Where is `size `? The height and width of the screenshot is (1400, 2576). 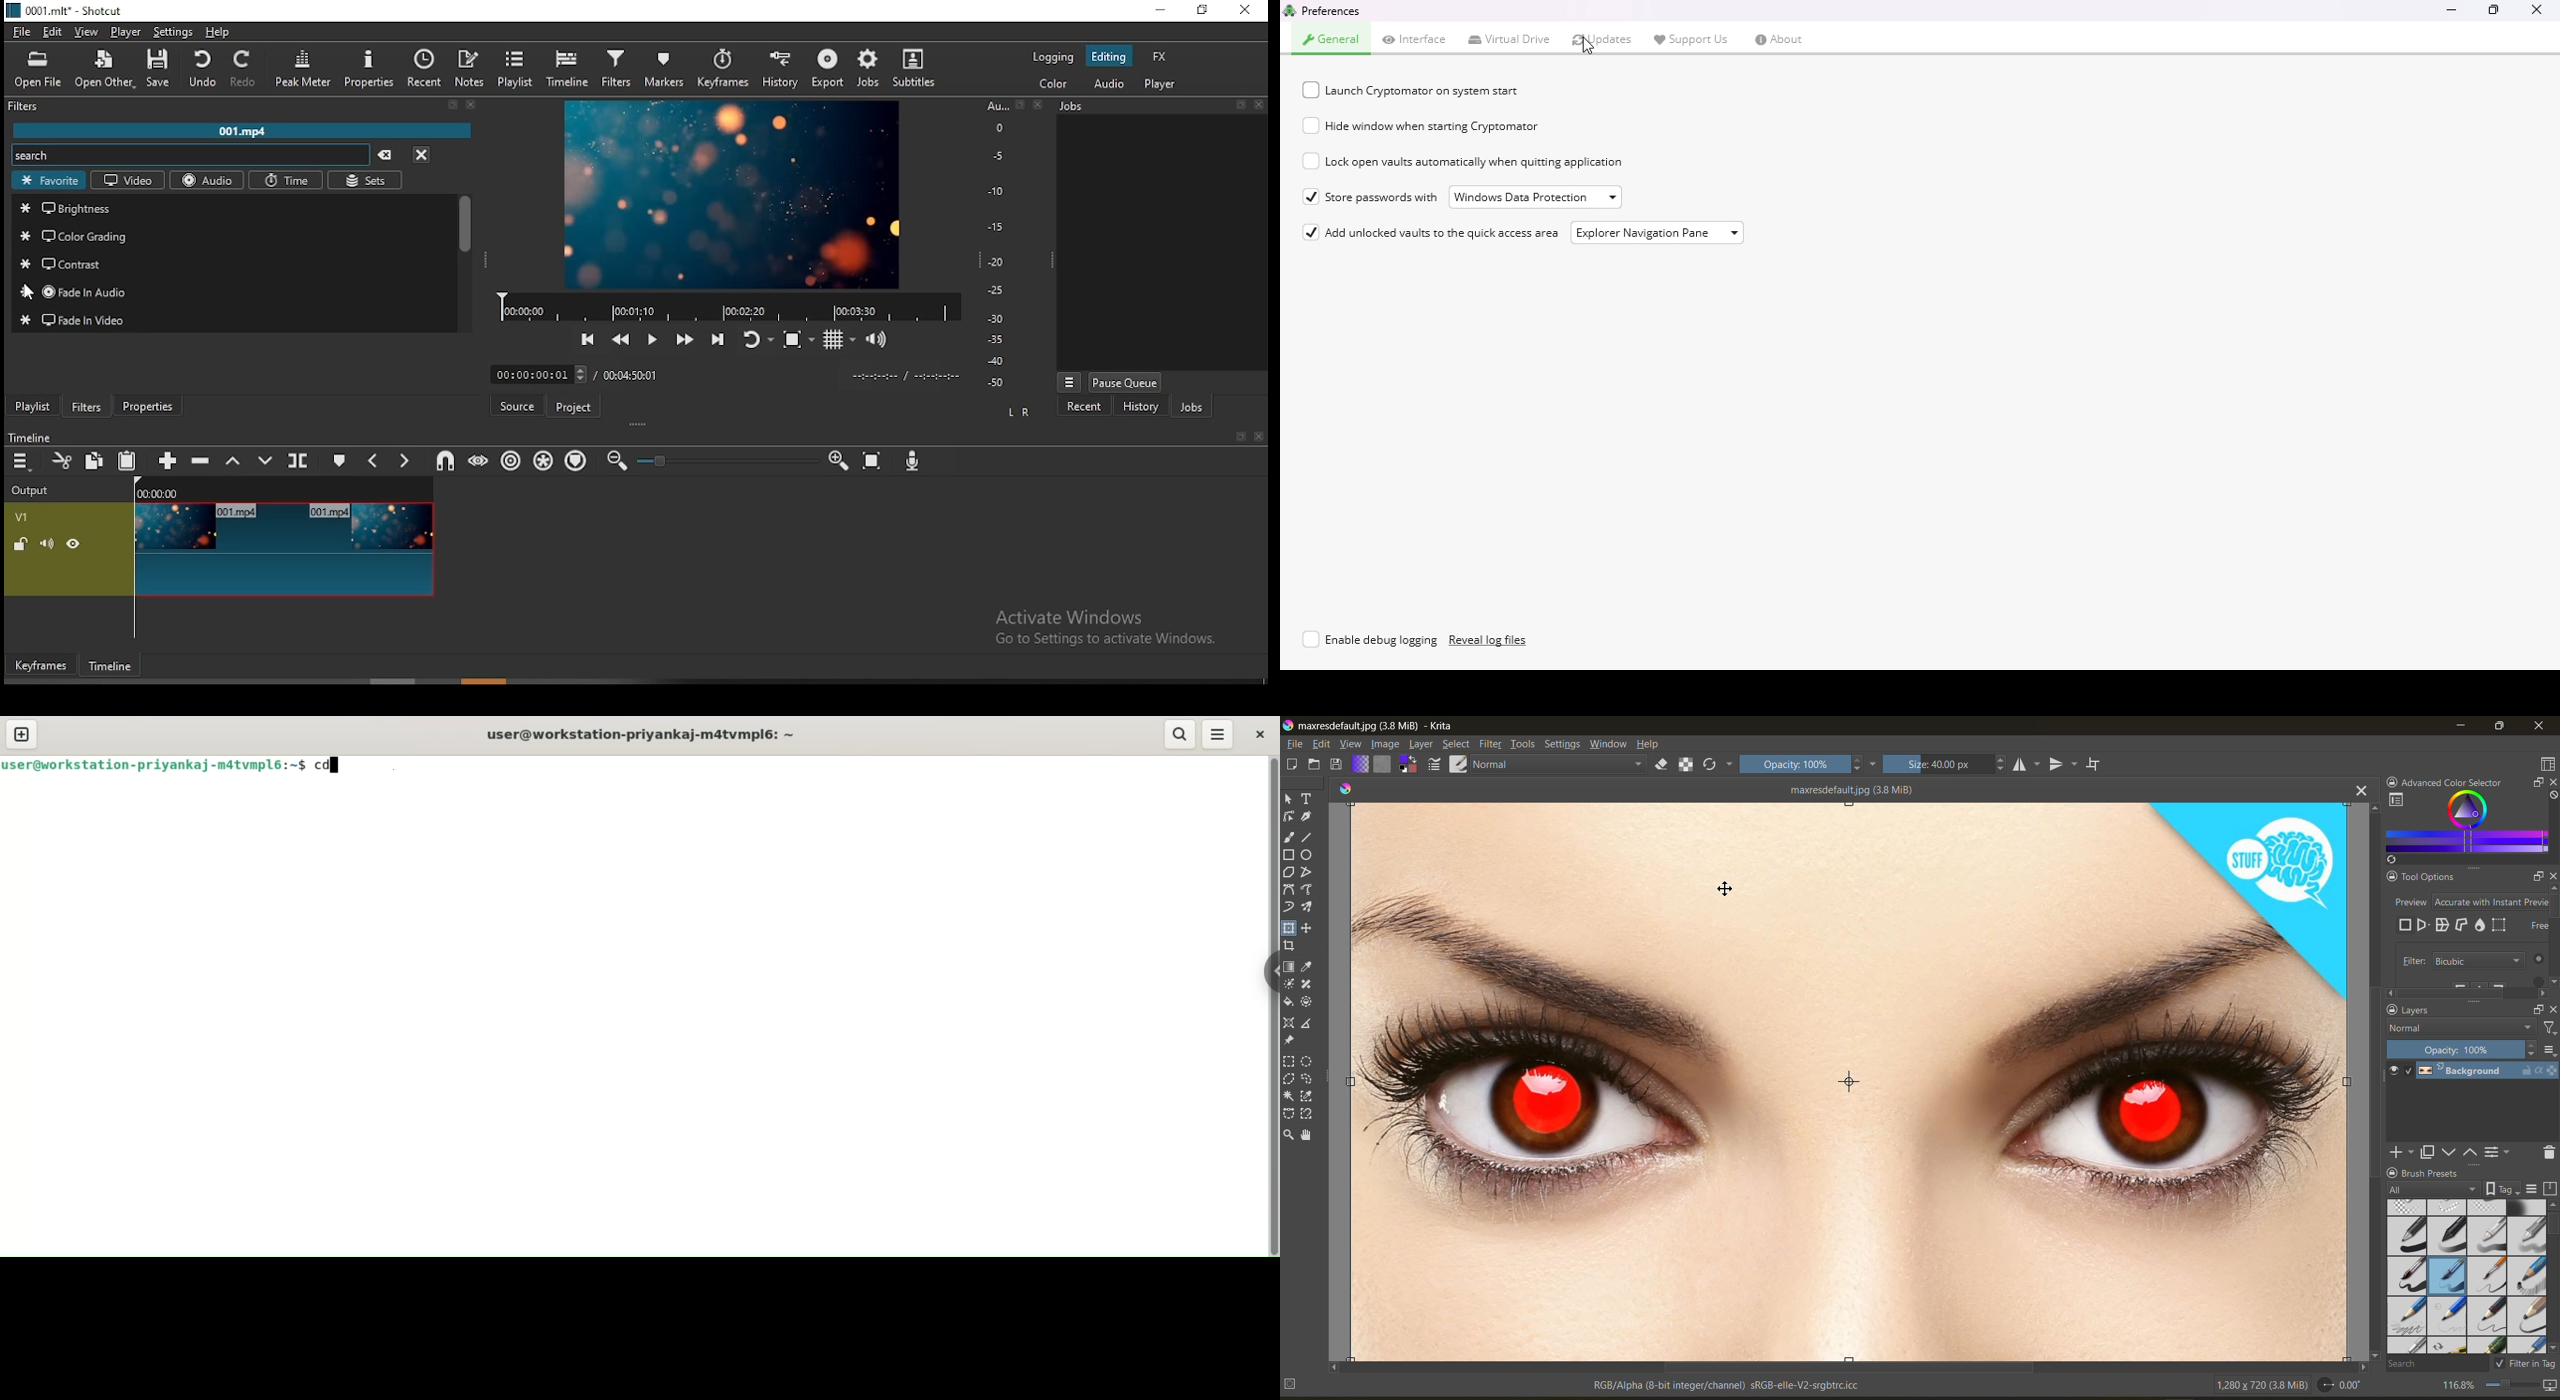
size  is located at coordinates (1944, 765).